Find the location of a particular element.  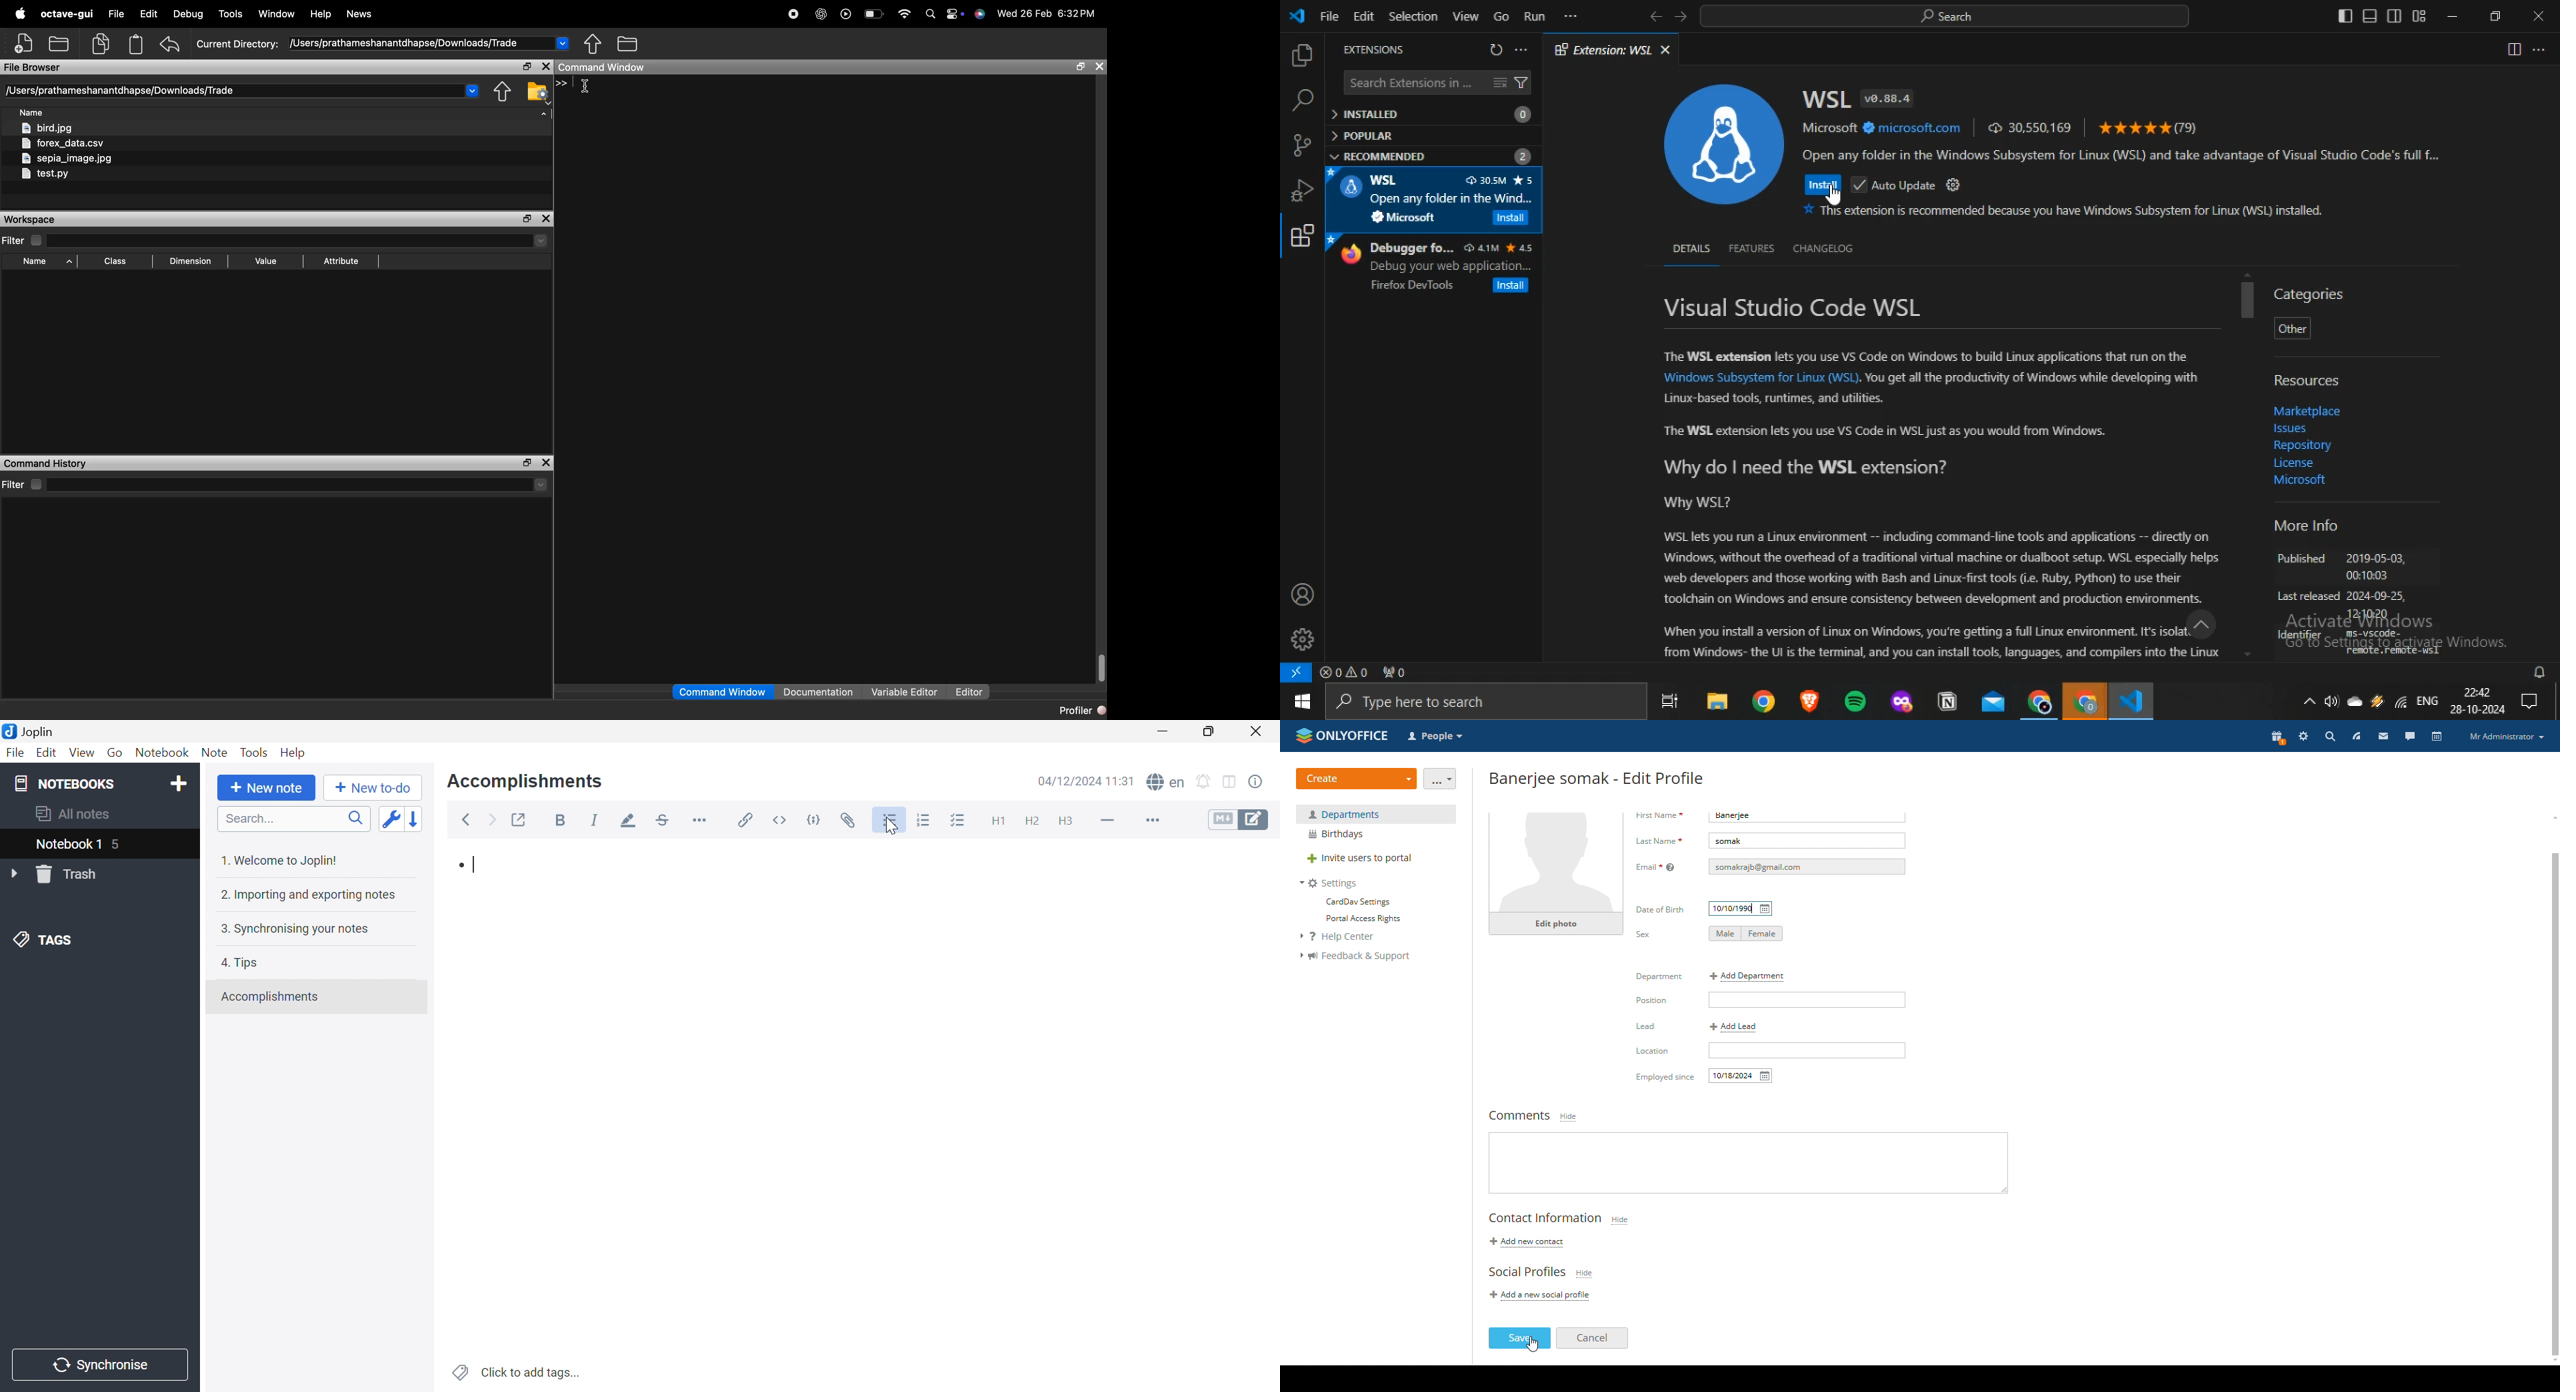

Horizontal is located at coordinates (701, 820).